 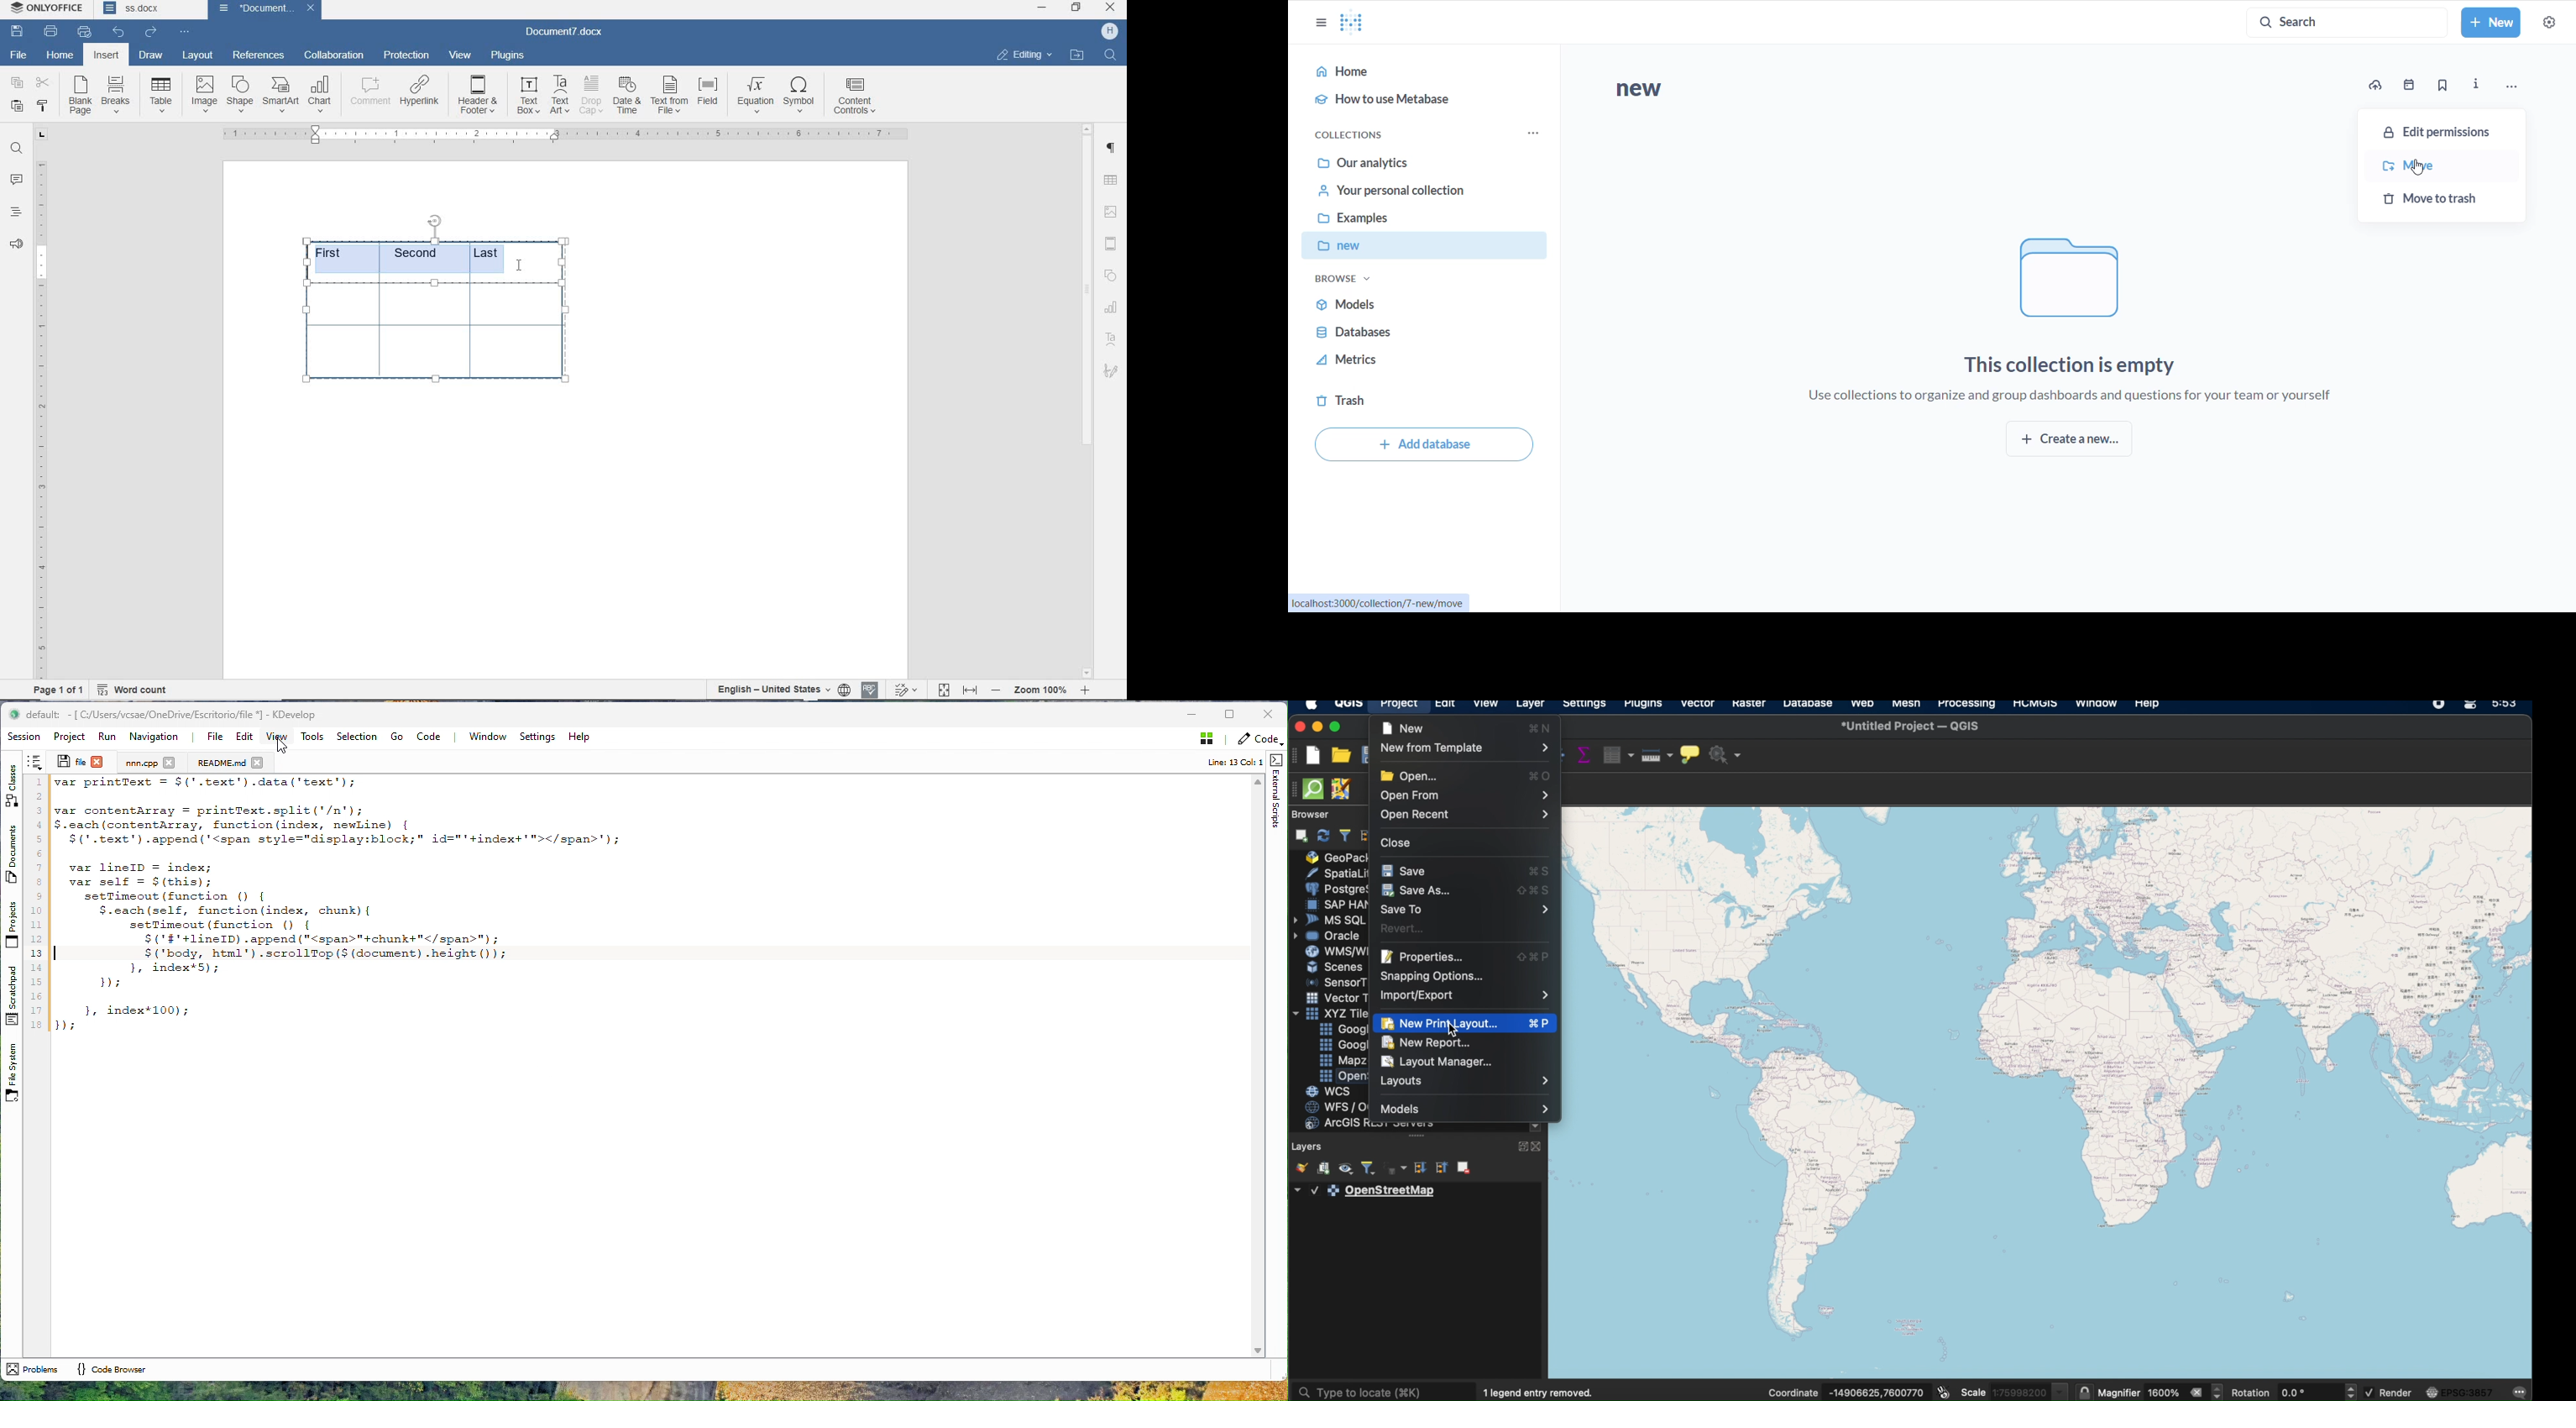 I want to click on Table, so click(x=162, y=96).